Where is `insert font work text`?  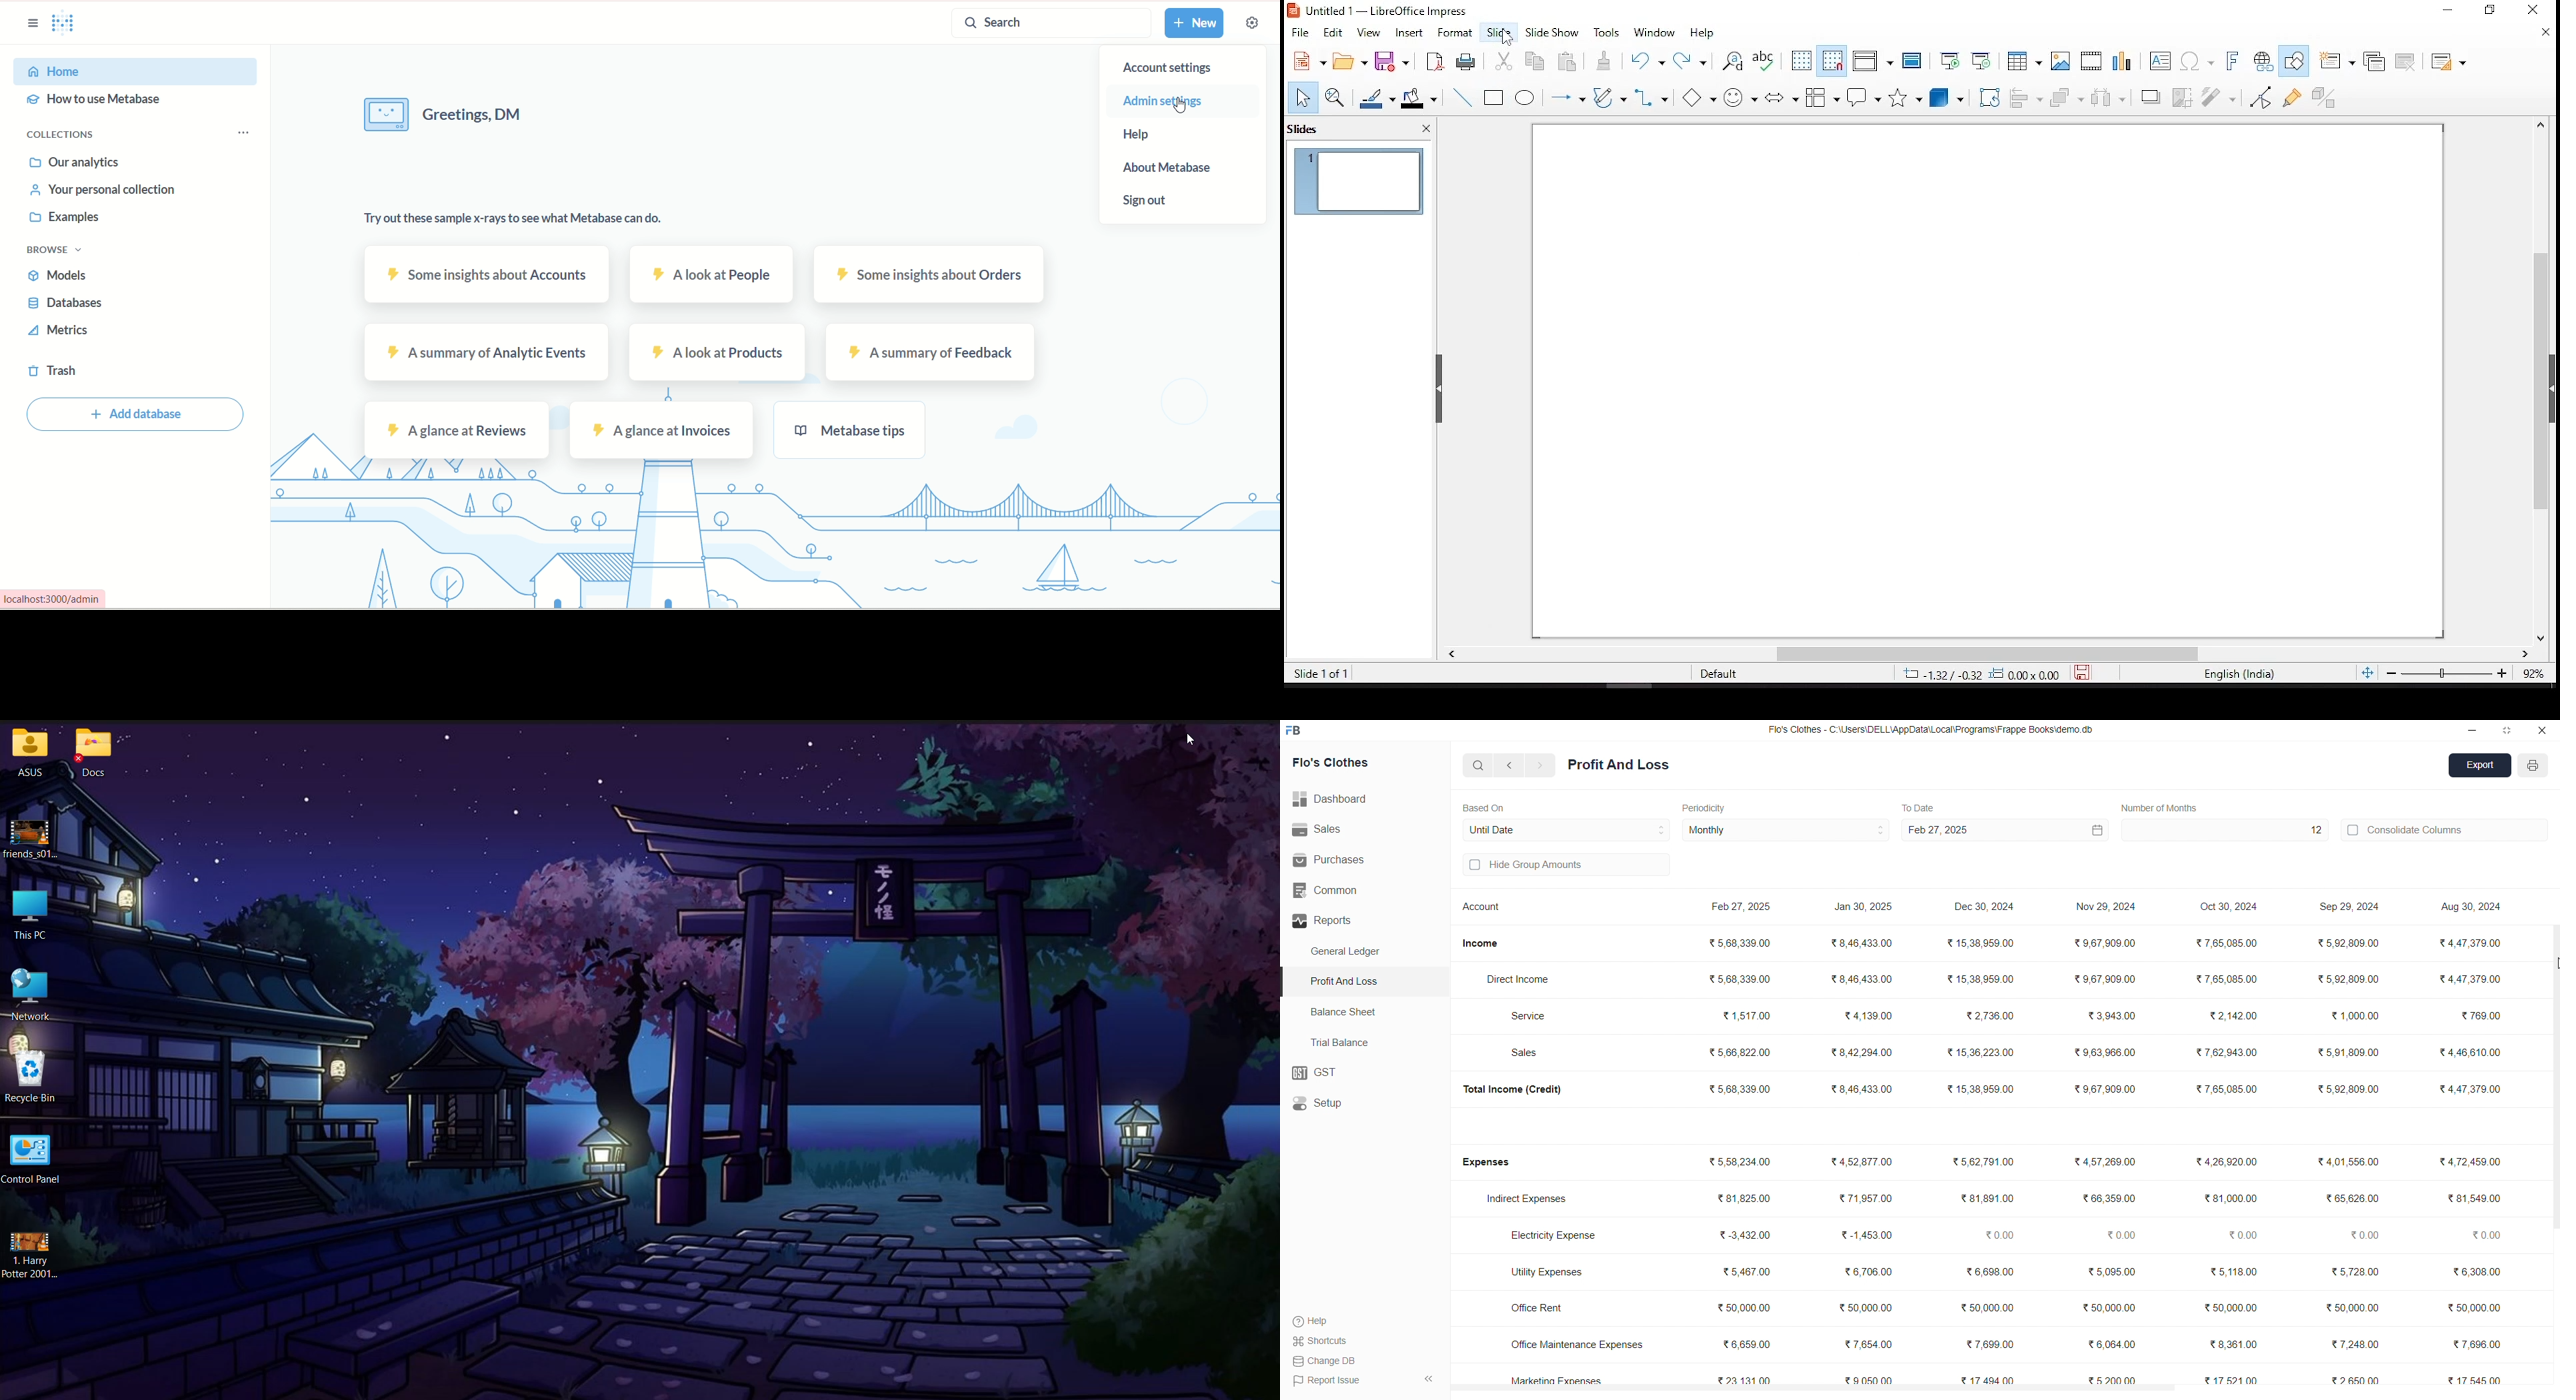 insert font work text is located at coordinates (2231, 57).